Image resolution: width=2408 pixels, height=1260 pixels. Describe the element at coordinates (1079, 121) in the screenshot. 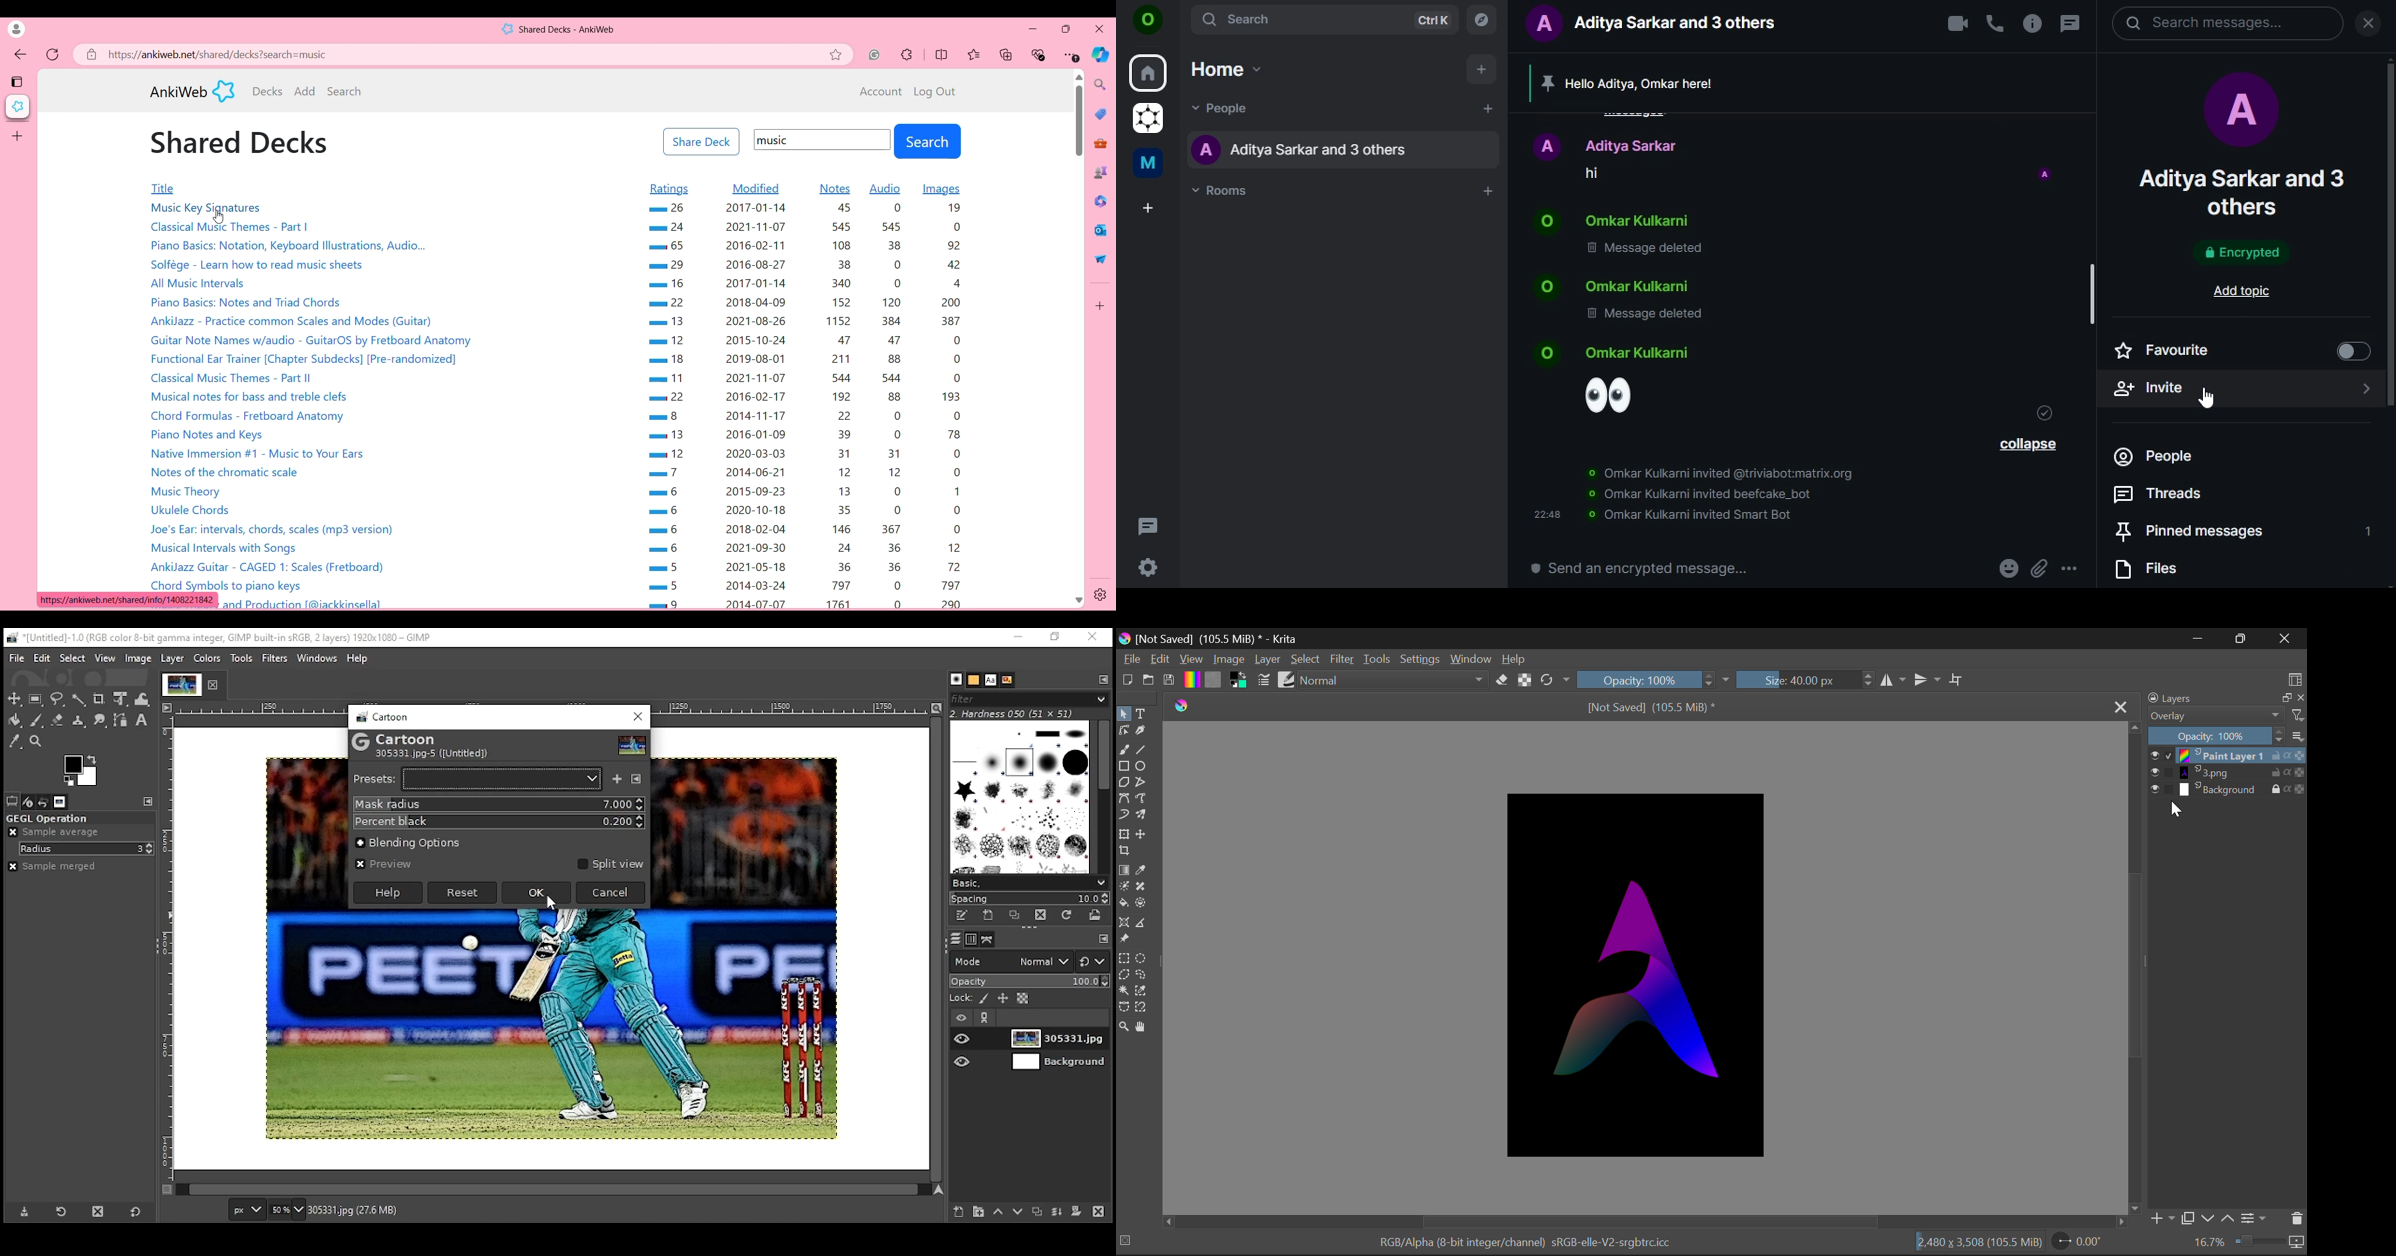

I see `Vertical slide bar` at that location.